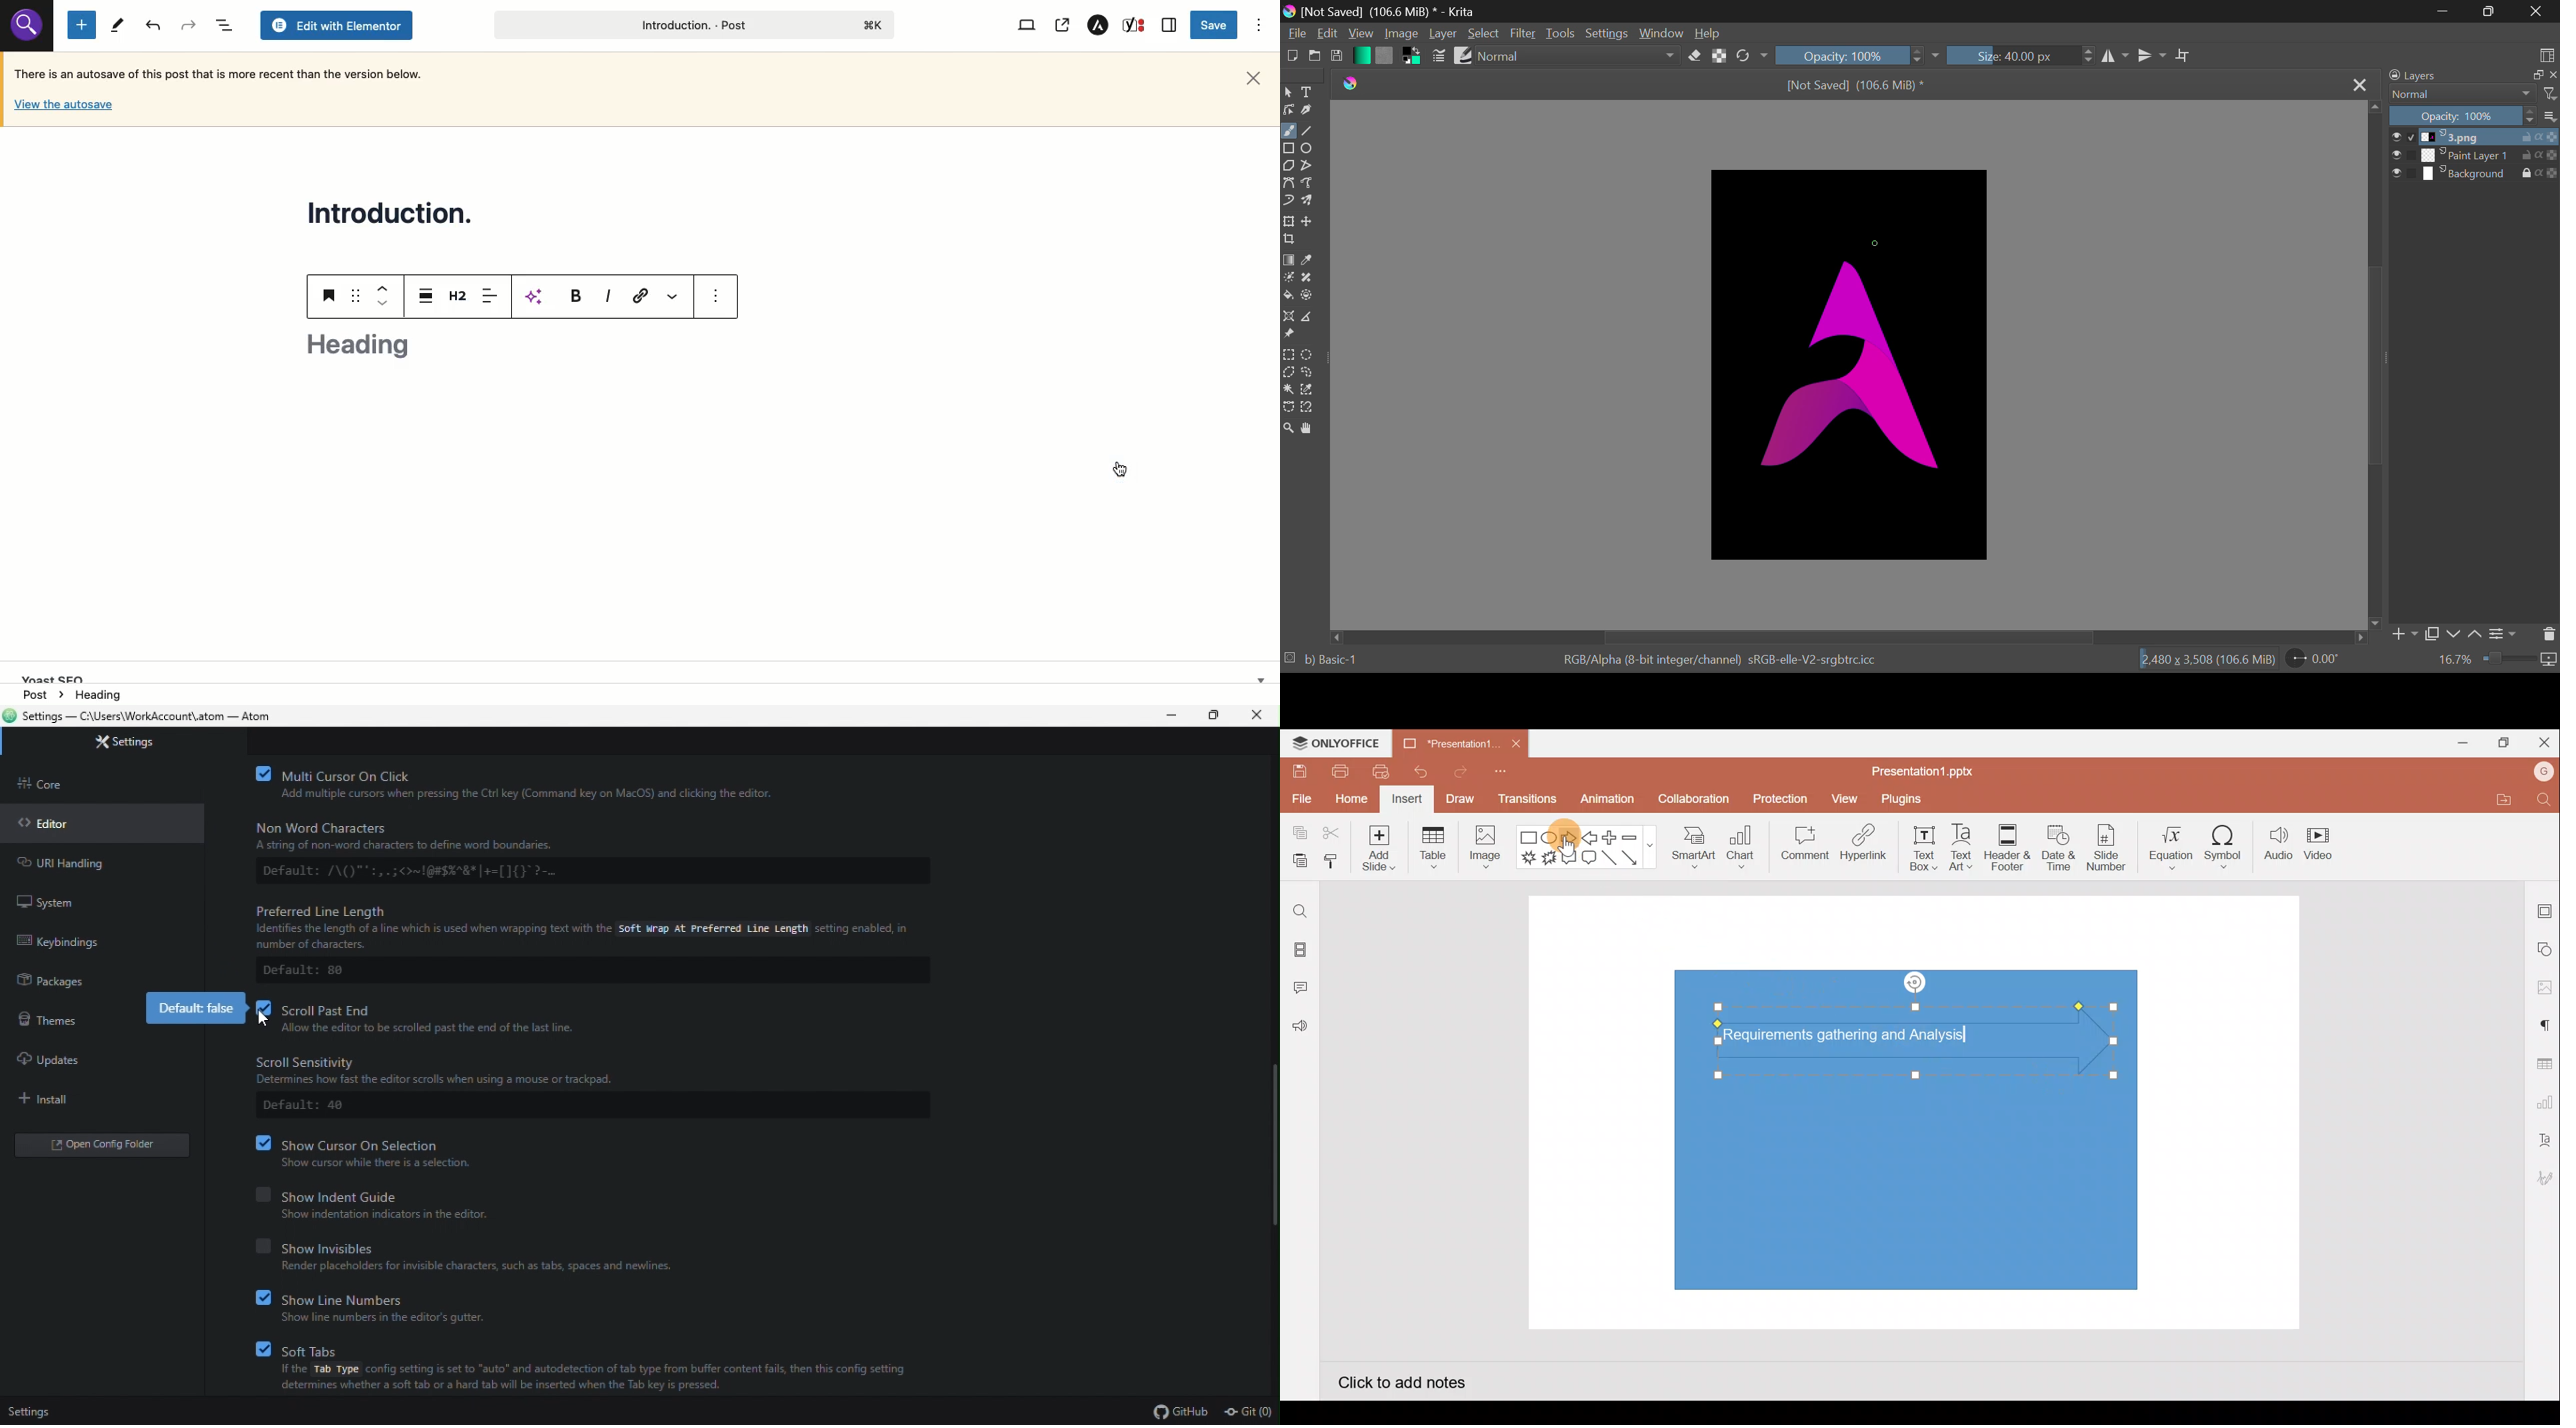  Describe the element at coordinates (1307, 372) in the screenshot. I see `Freehand Selection` at that location.